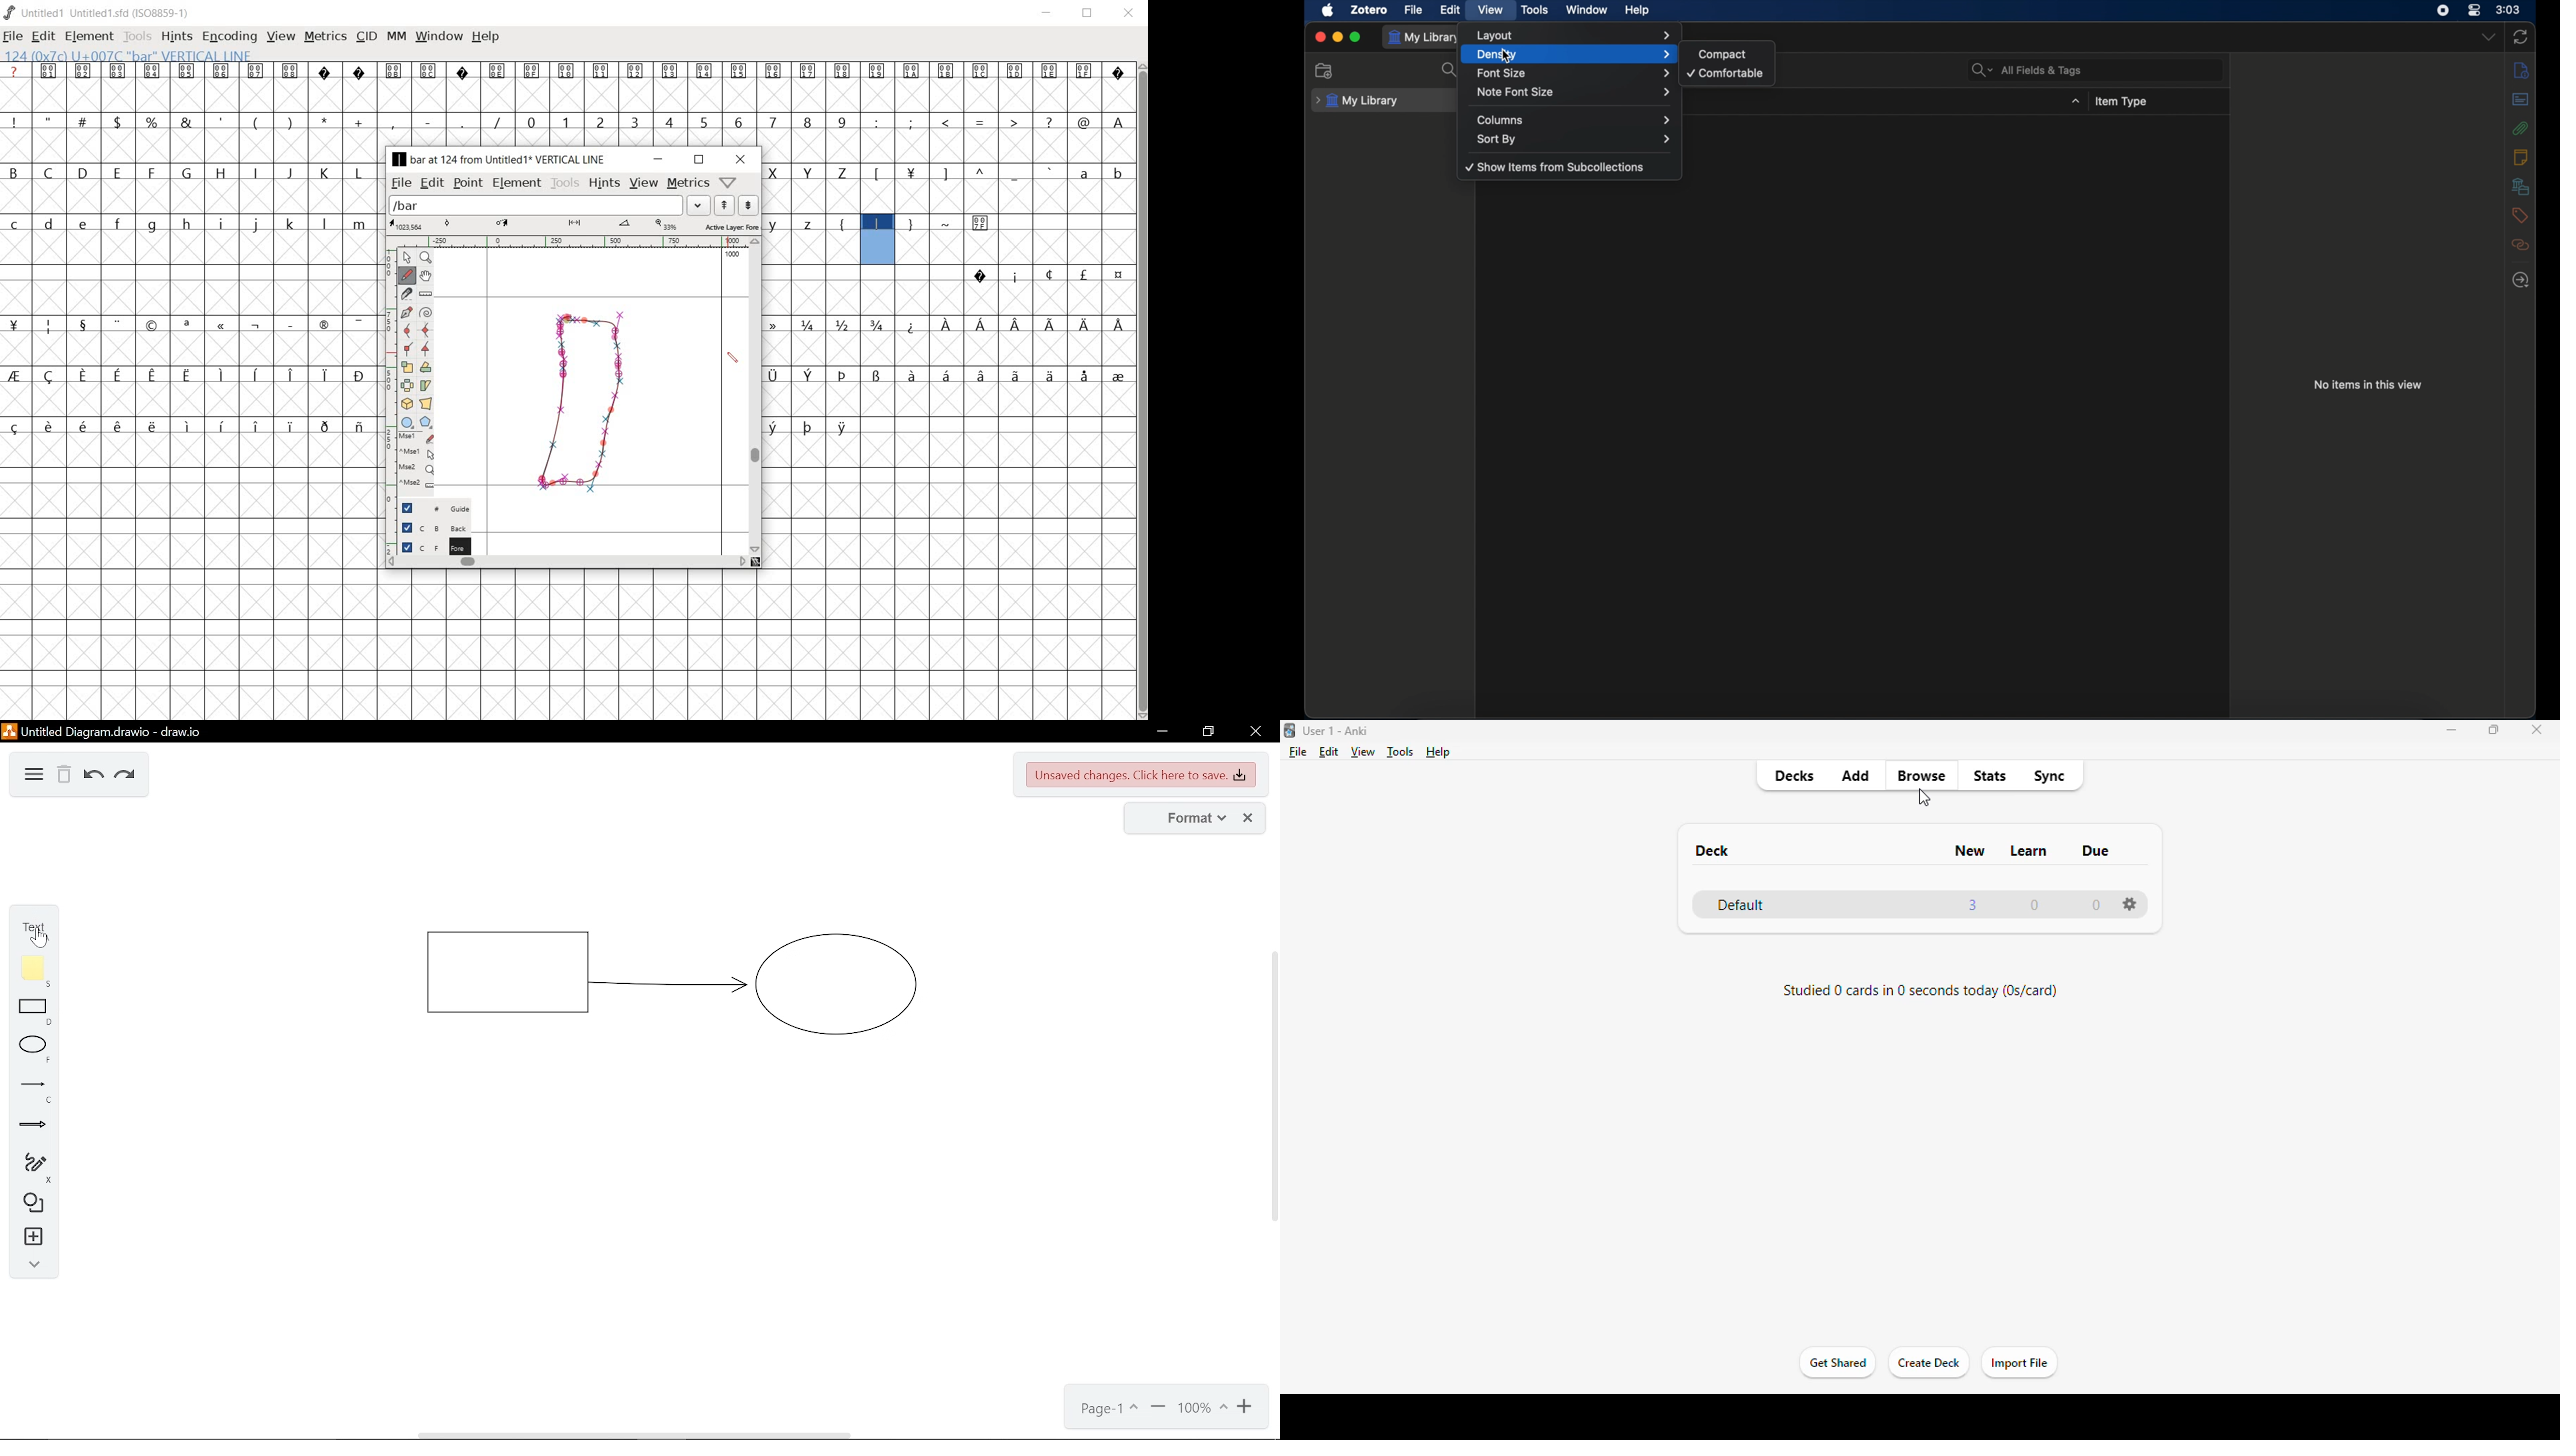 This screenshot has height=1456, width=2576. What do you see at coordinates (1837, 1364) in the screenshot?
I see `get shared` at bounding box center [1837, 1364].